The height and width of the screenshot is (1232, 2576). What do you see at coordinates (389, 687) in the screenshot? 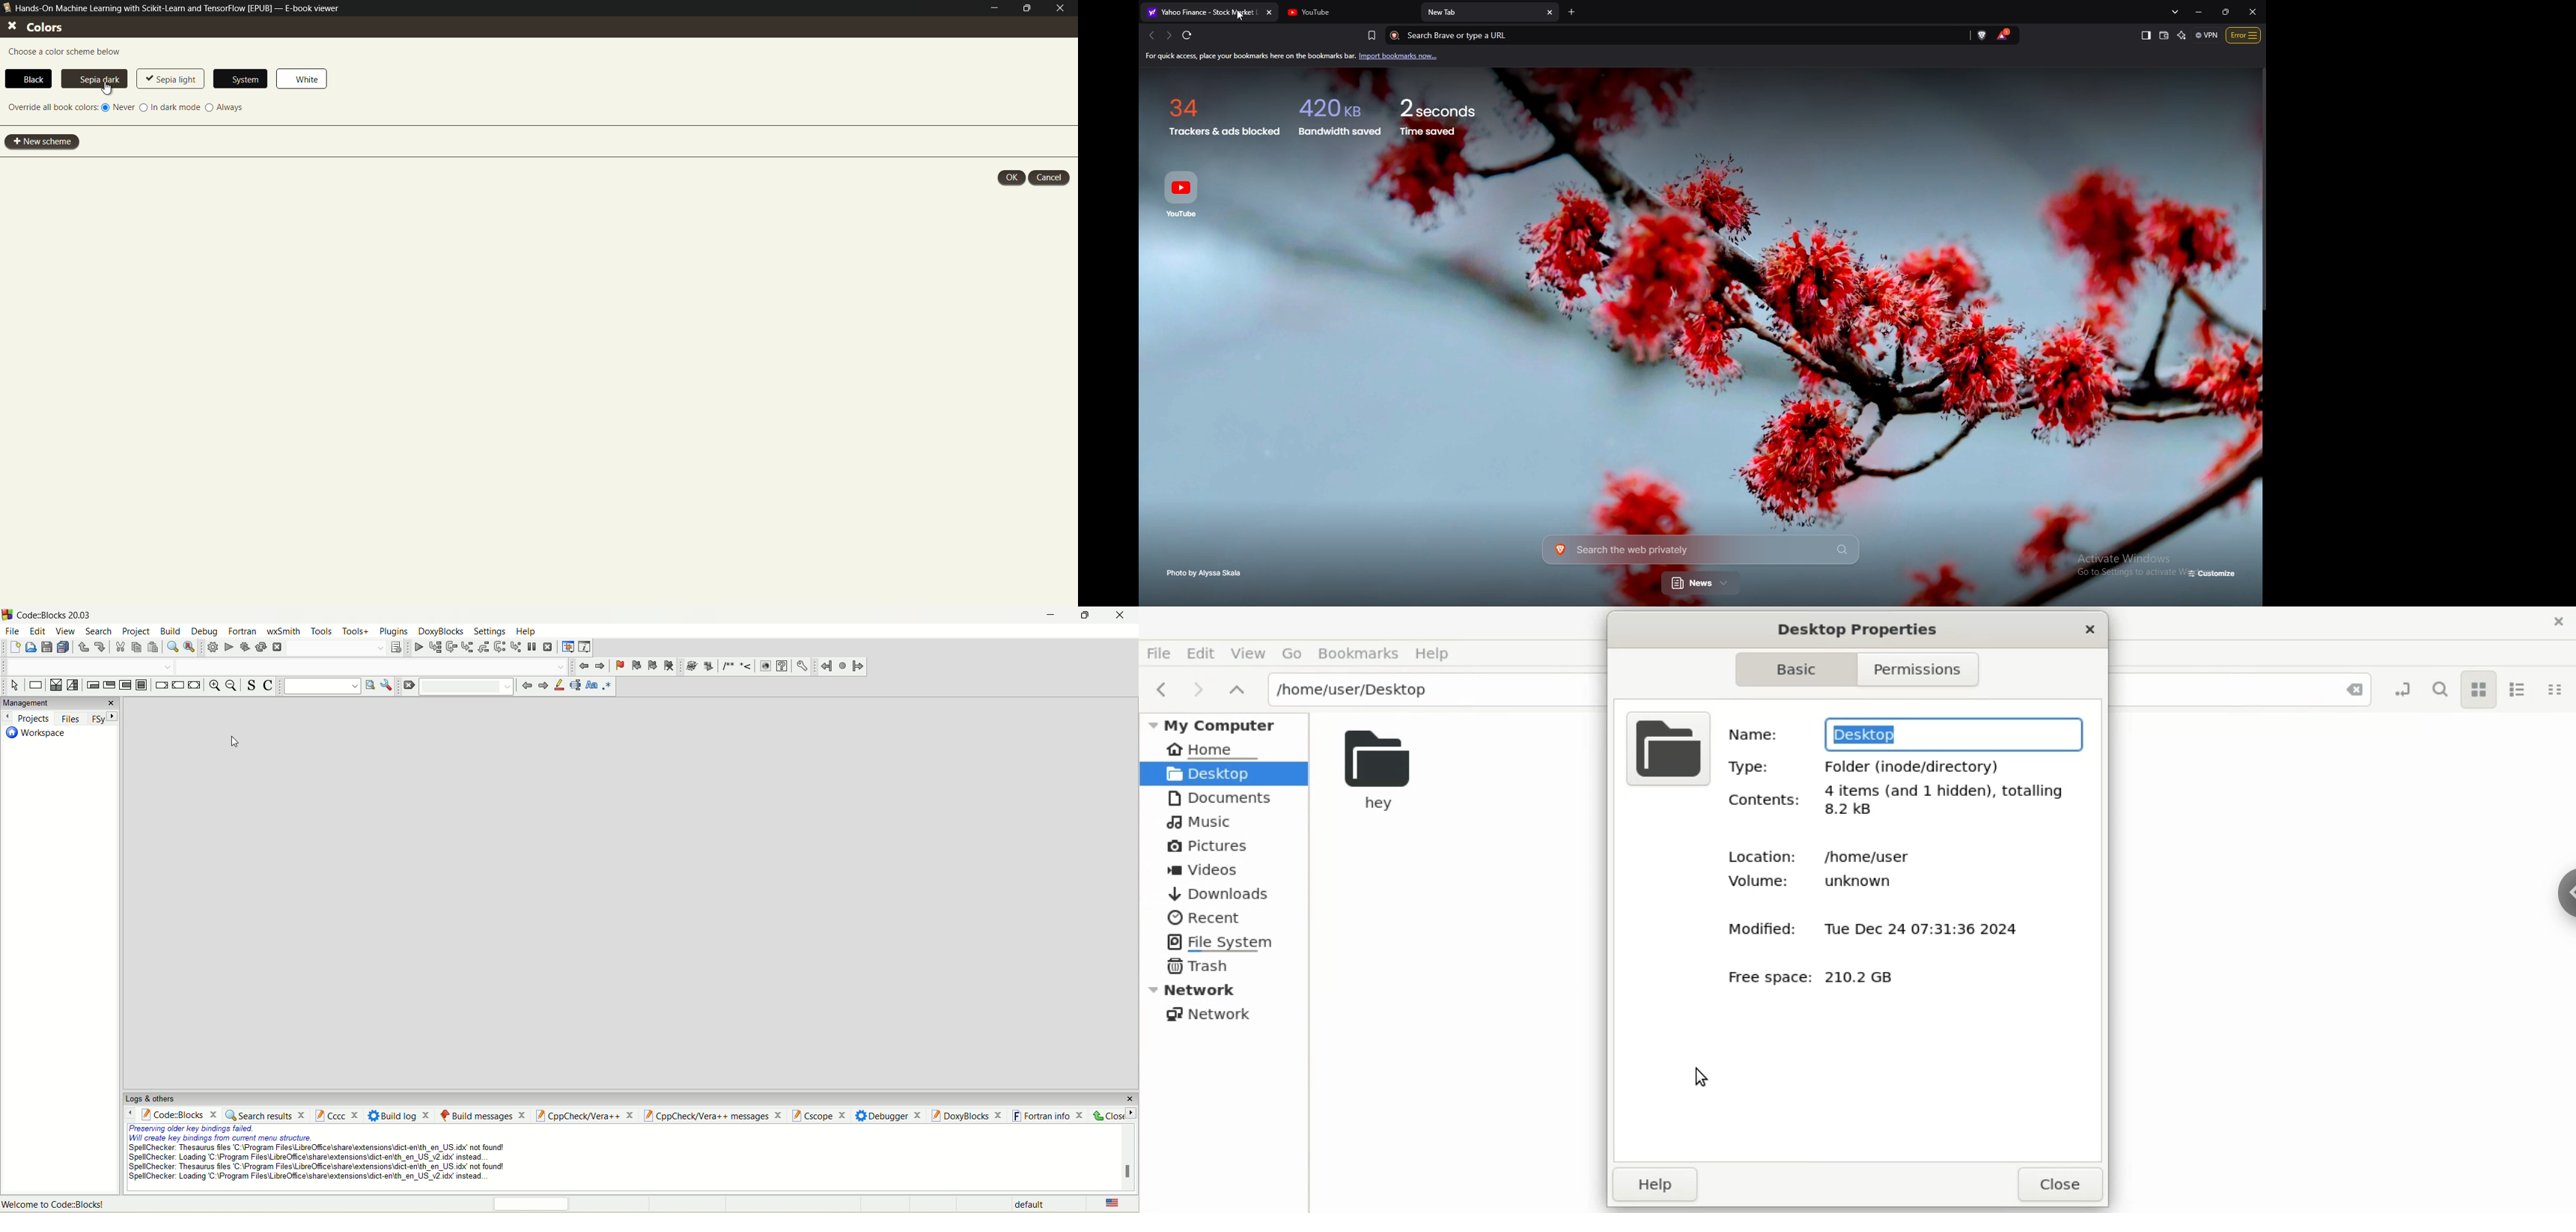
I see `option window` at bounding box center [389, 687].